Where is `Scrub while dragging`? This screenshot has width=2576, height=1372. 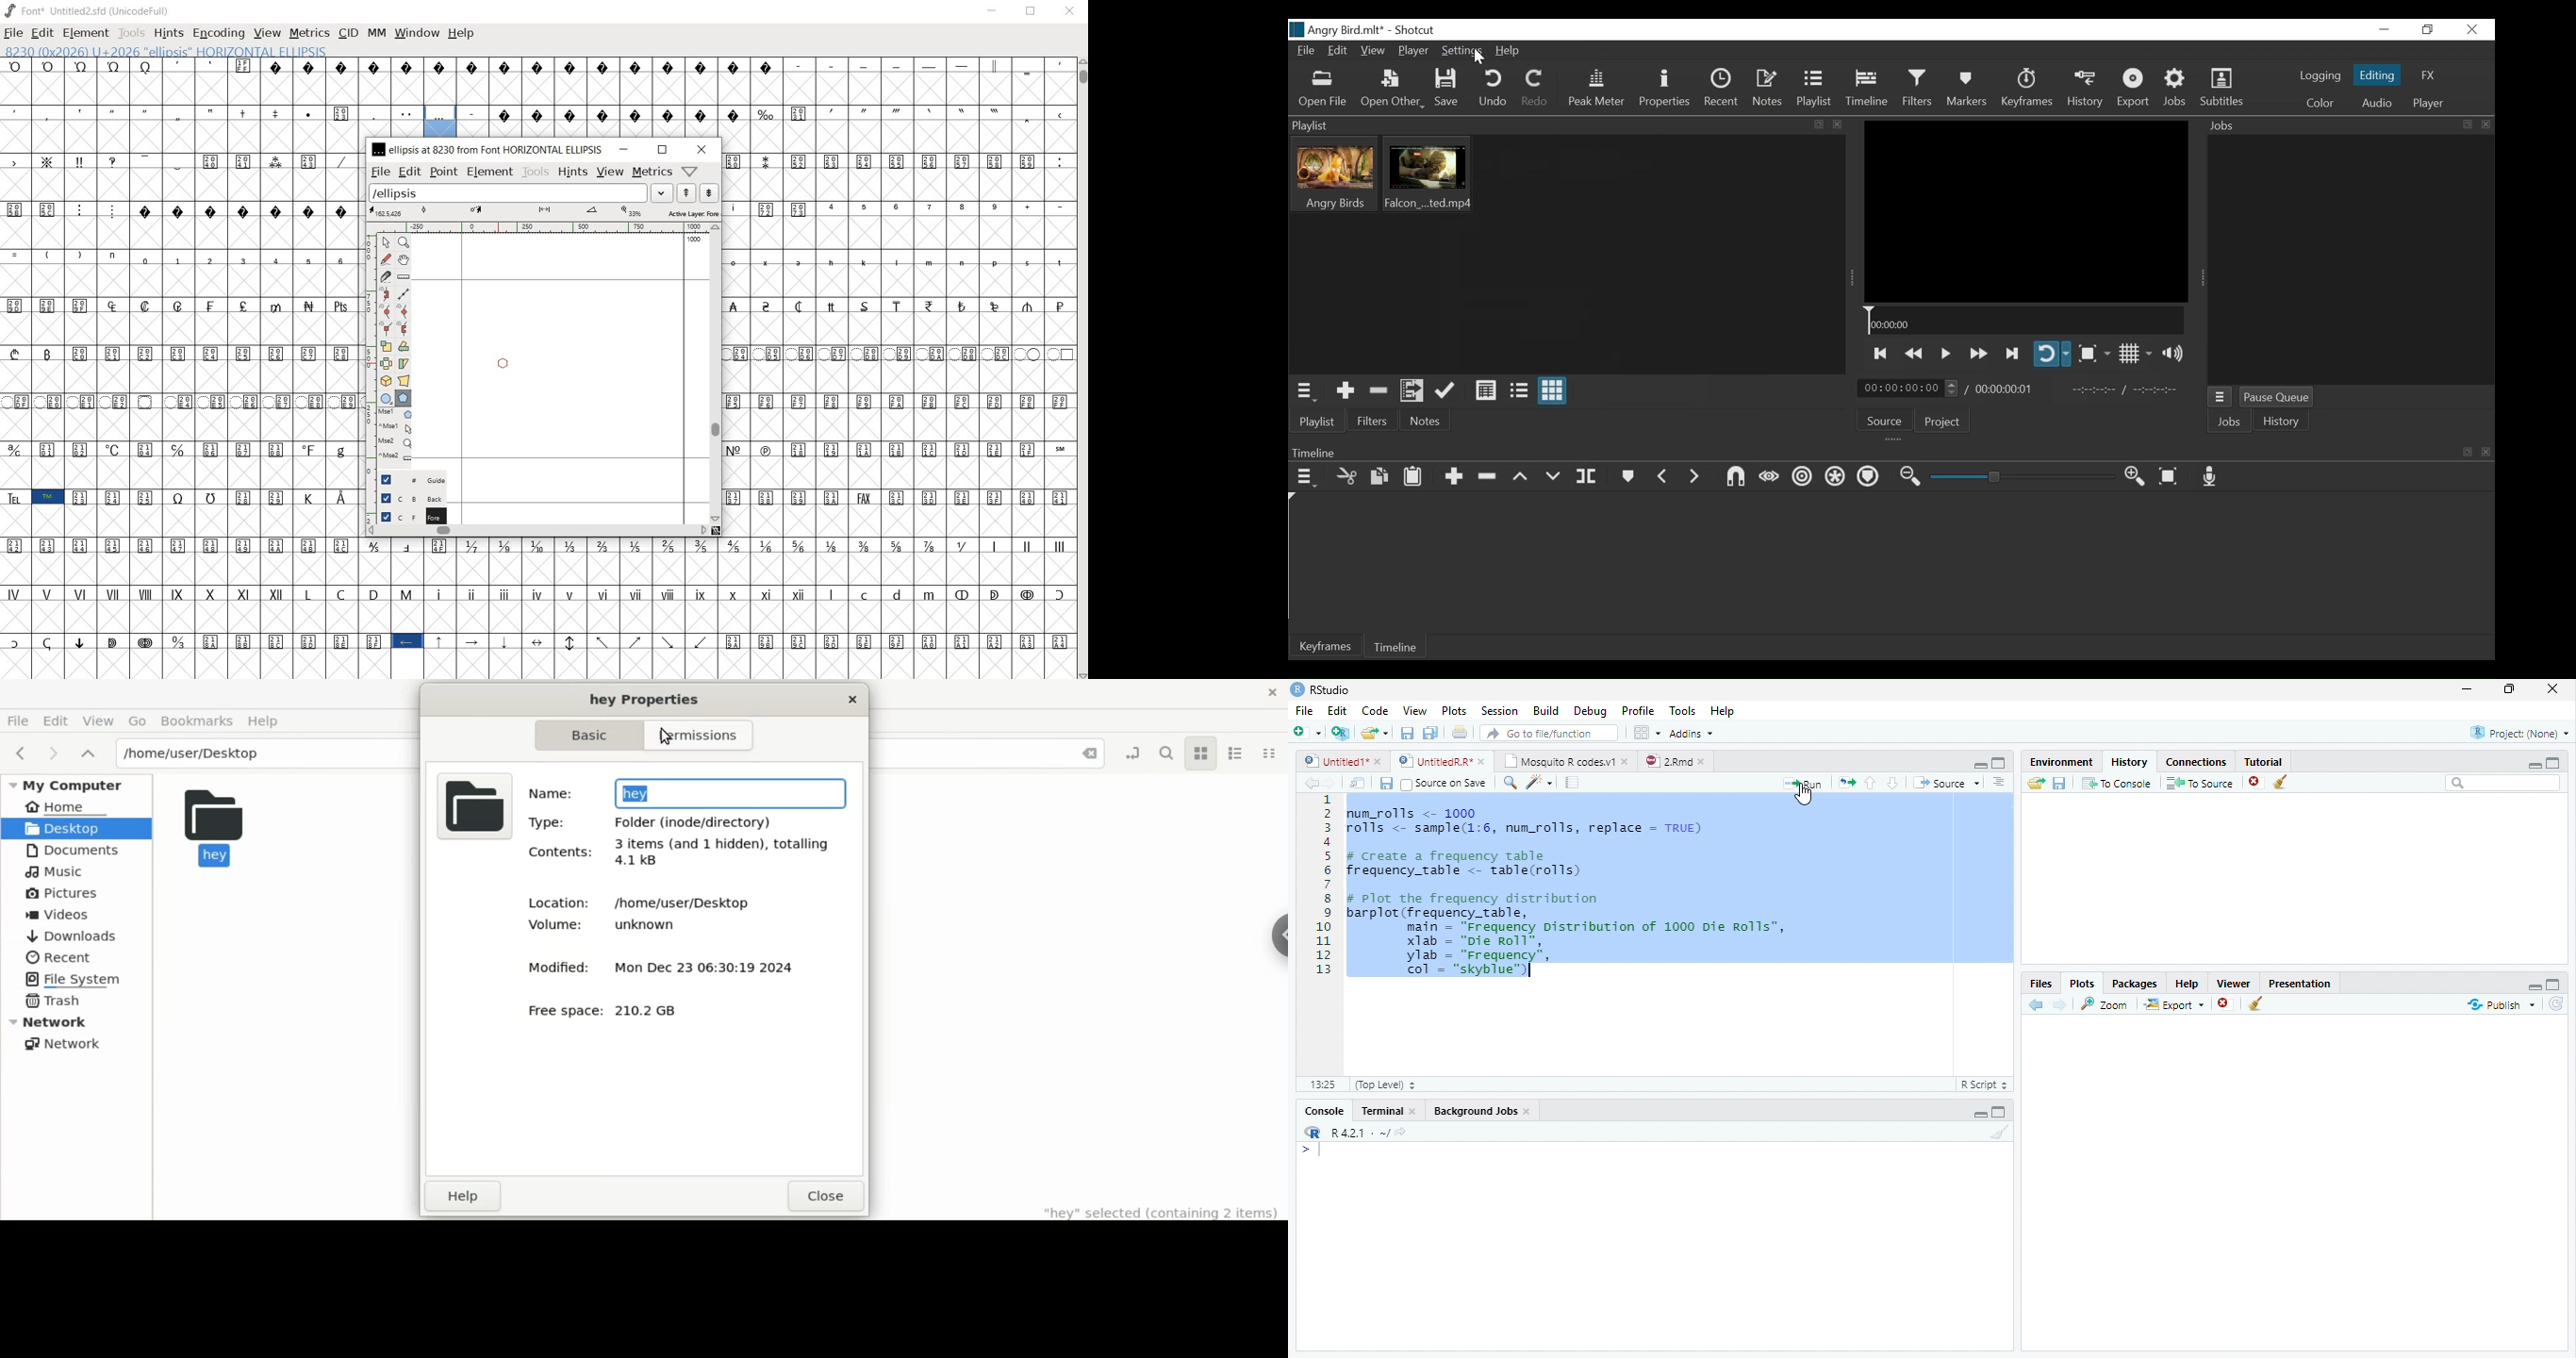
Scrub while dragging is located at coordinates (1770, 477).